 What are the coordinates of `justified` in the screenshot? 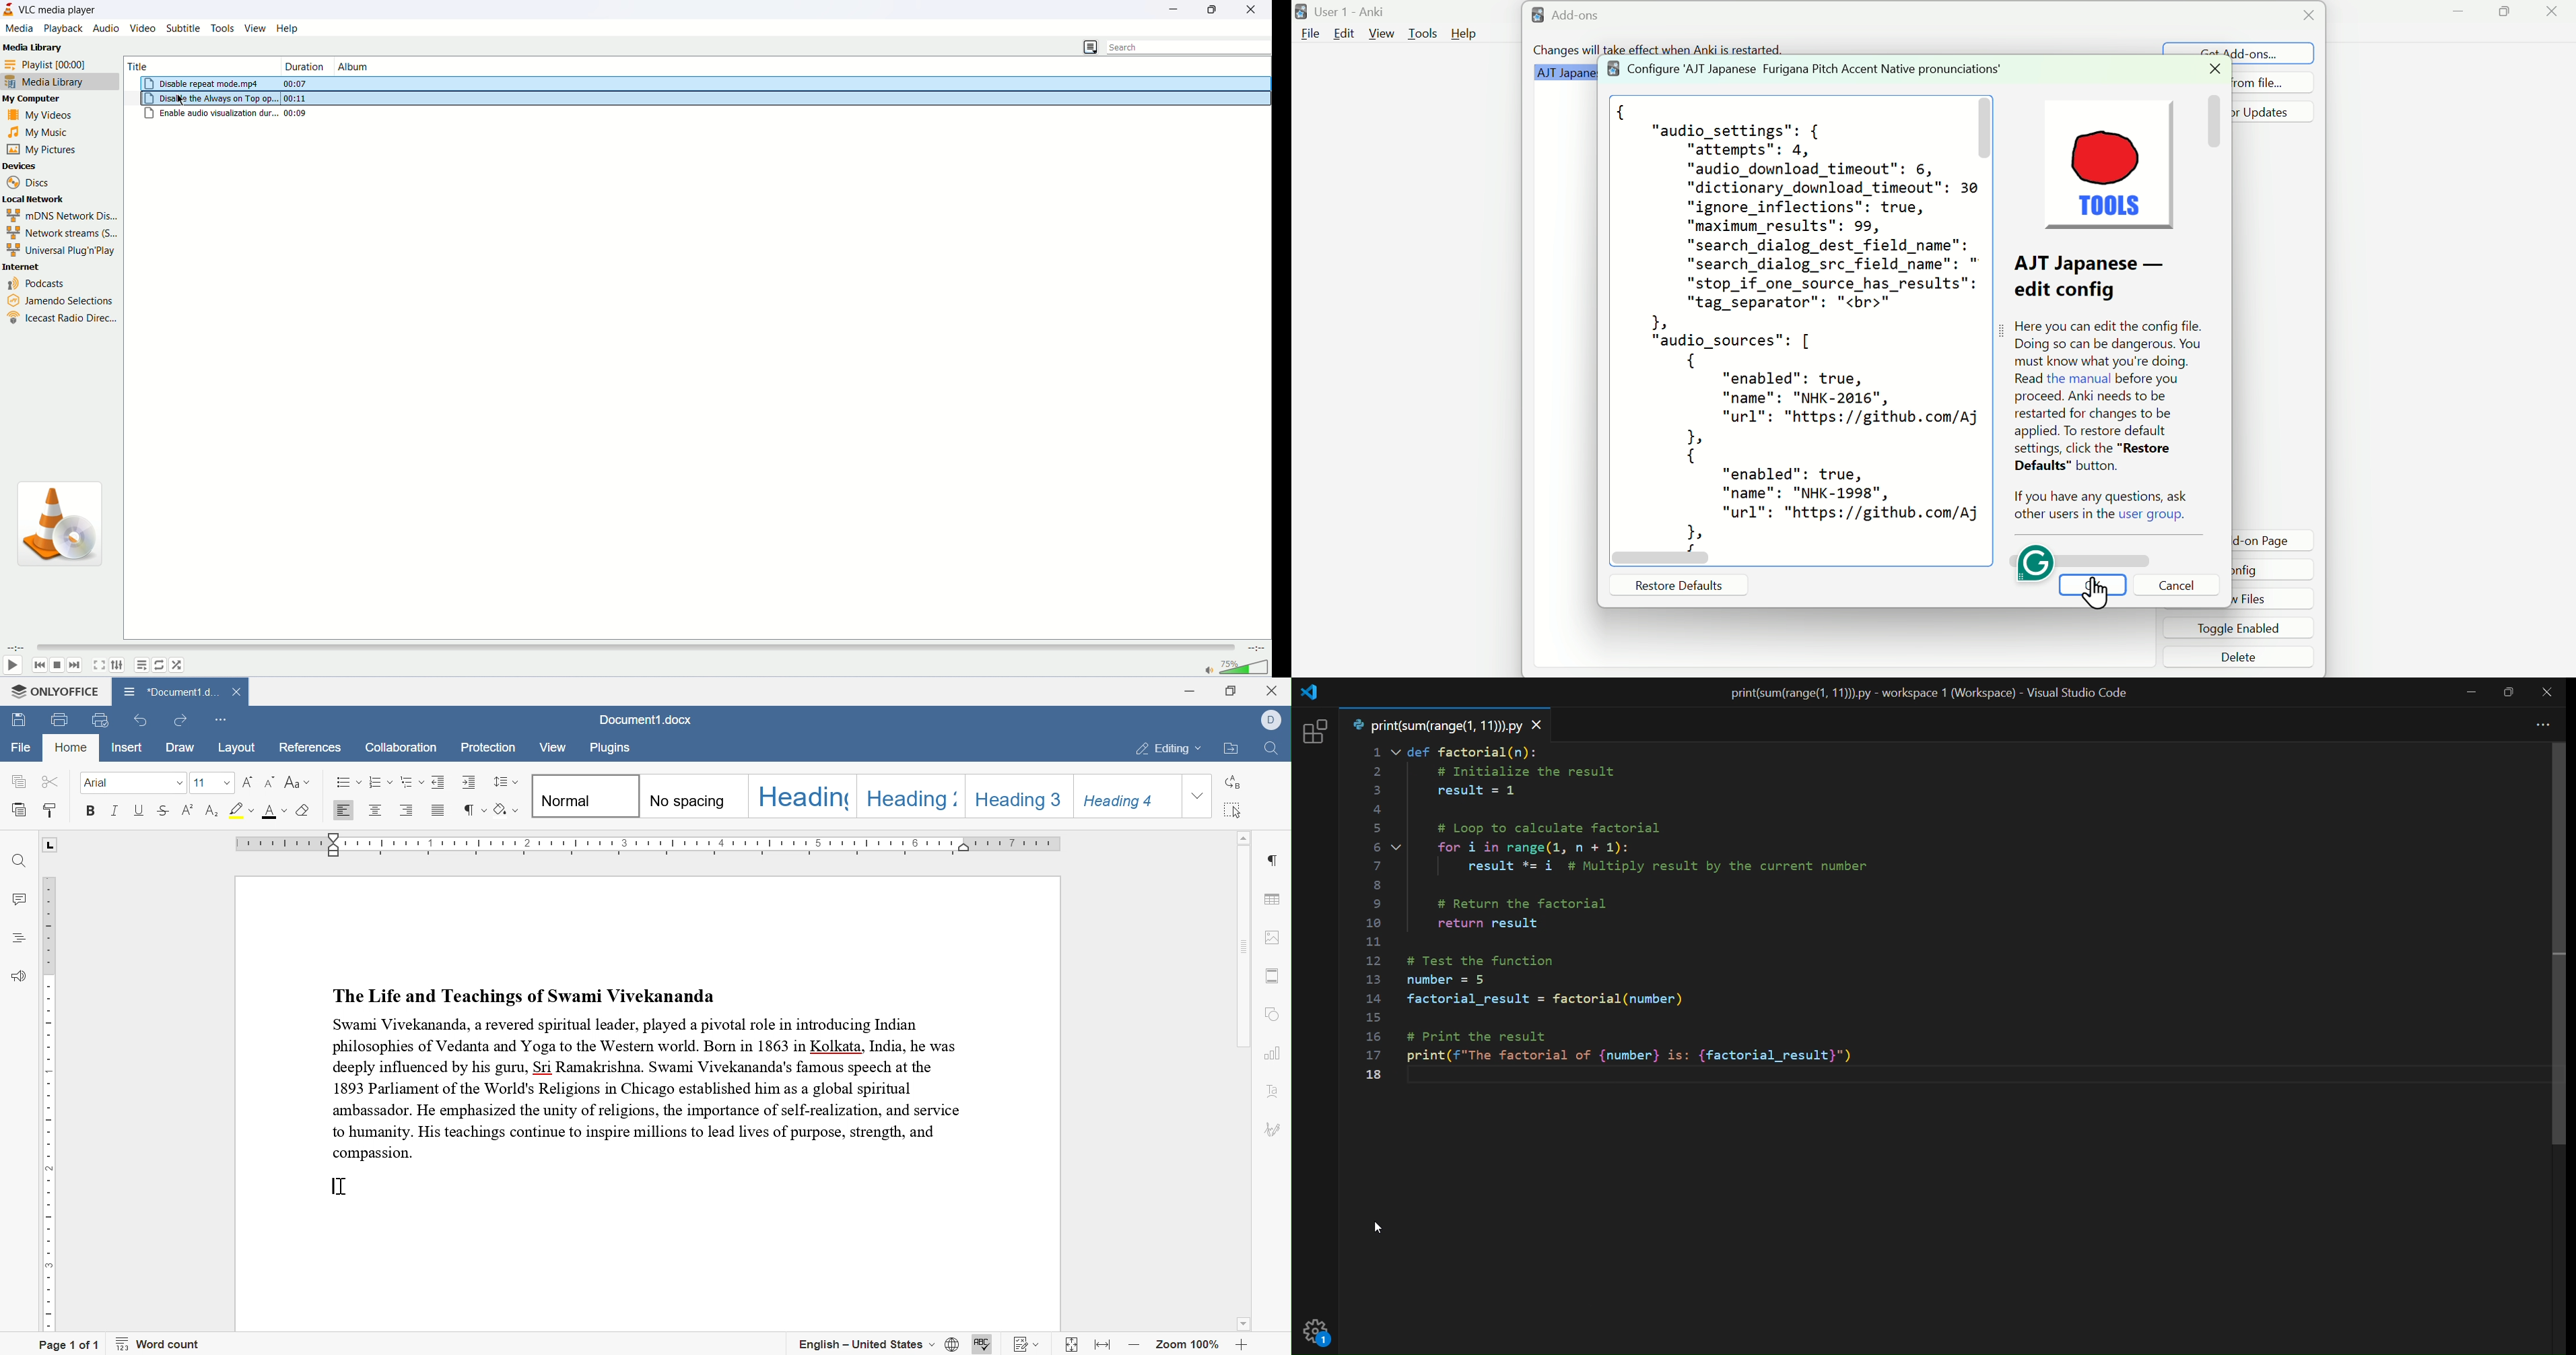 It's located at (438, 813).